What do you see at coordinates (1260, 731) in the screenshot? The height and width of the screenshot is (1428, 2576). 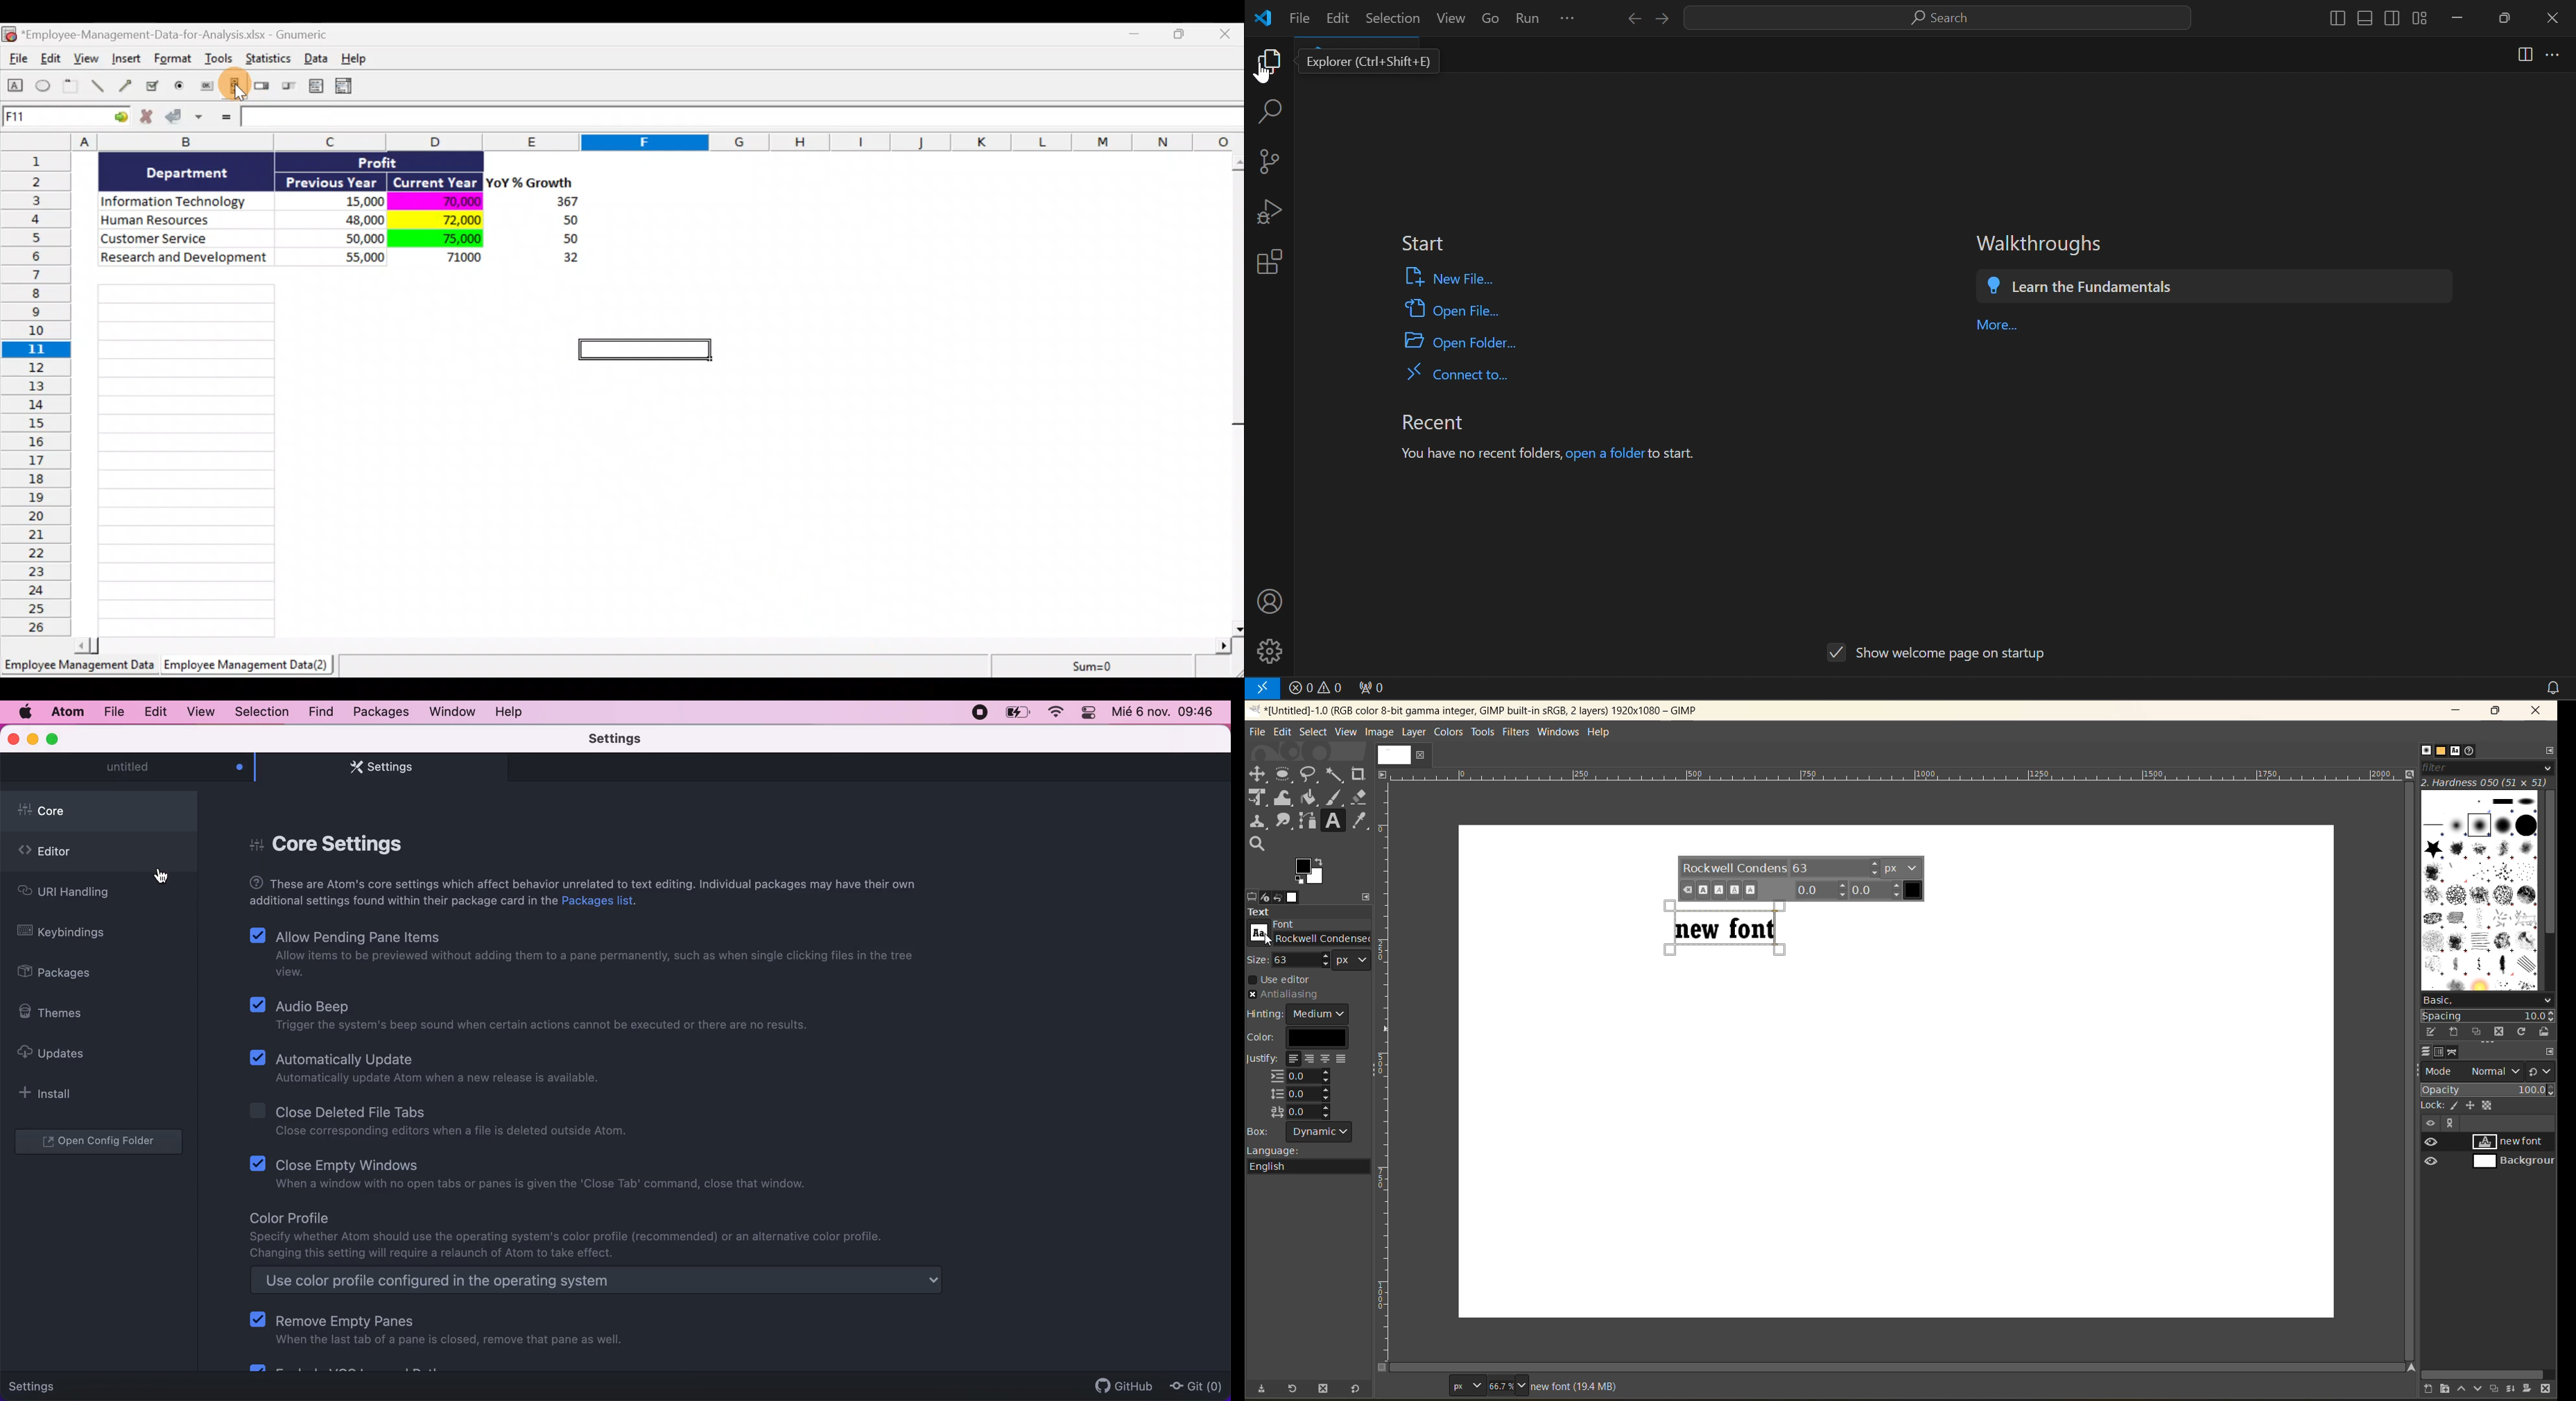 I see `file` at bounding box center [1260, 731].